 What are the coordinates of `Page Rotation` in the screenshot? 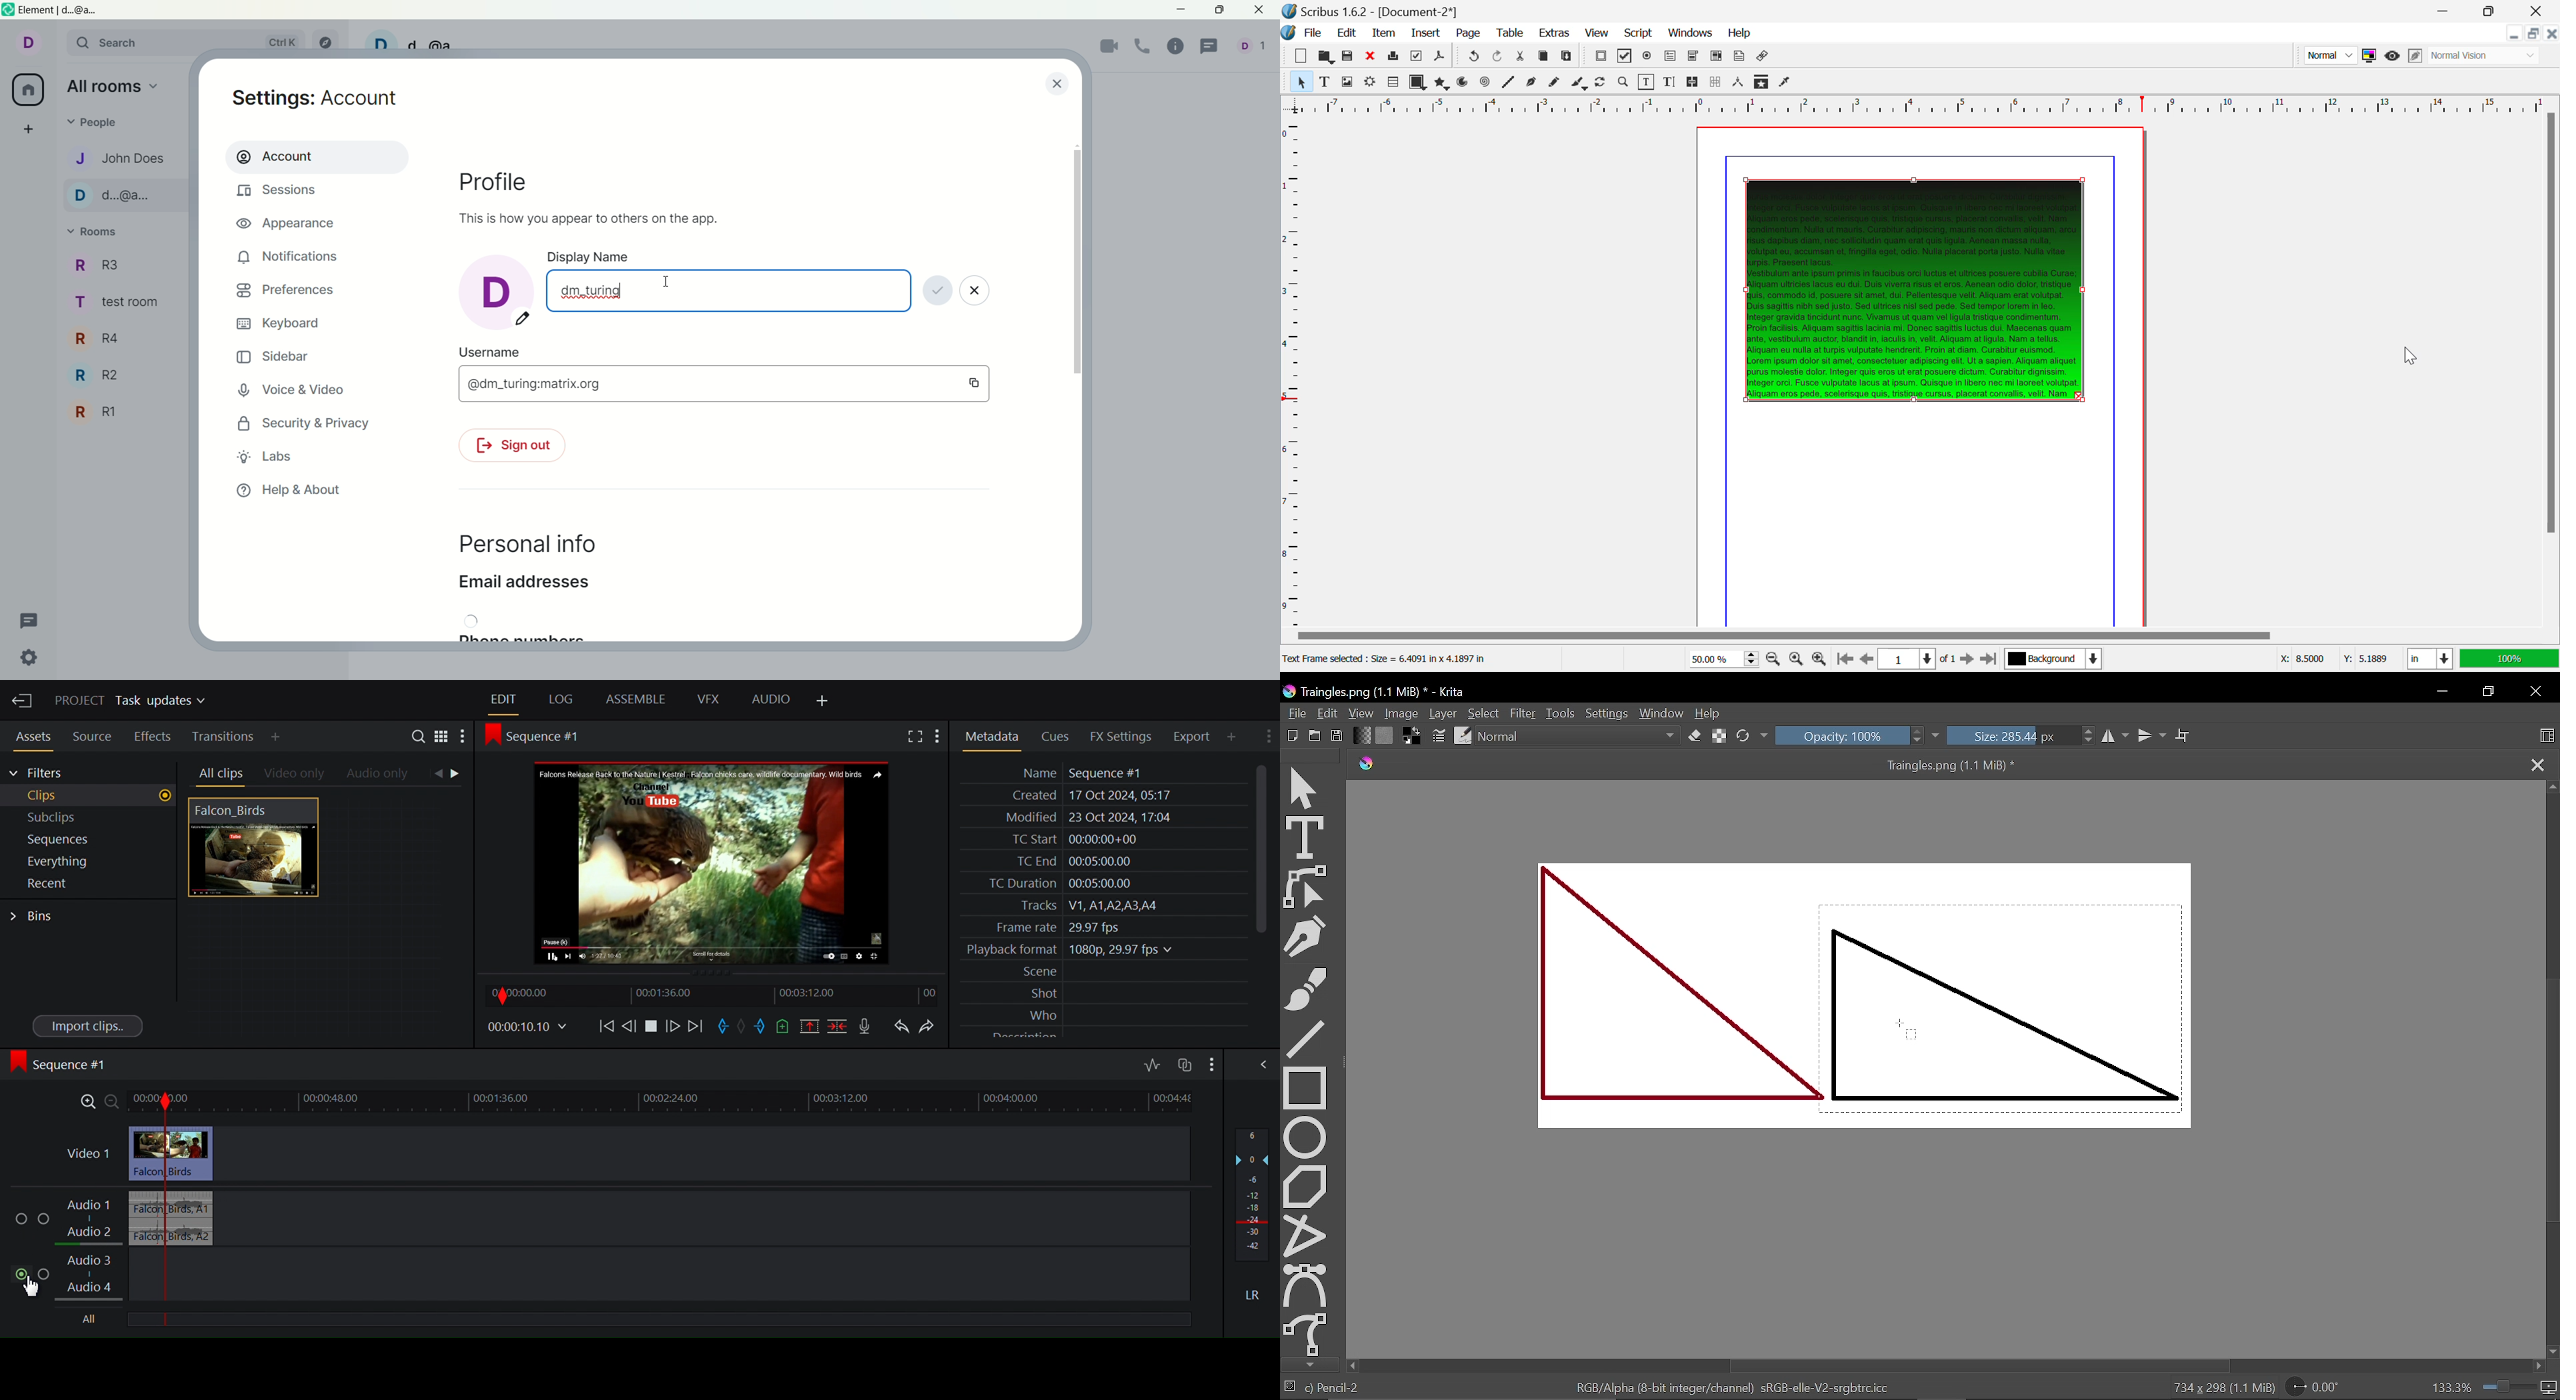 It's located at (1603, 83).